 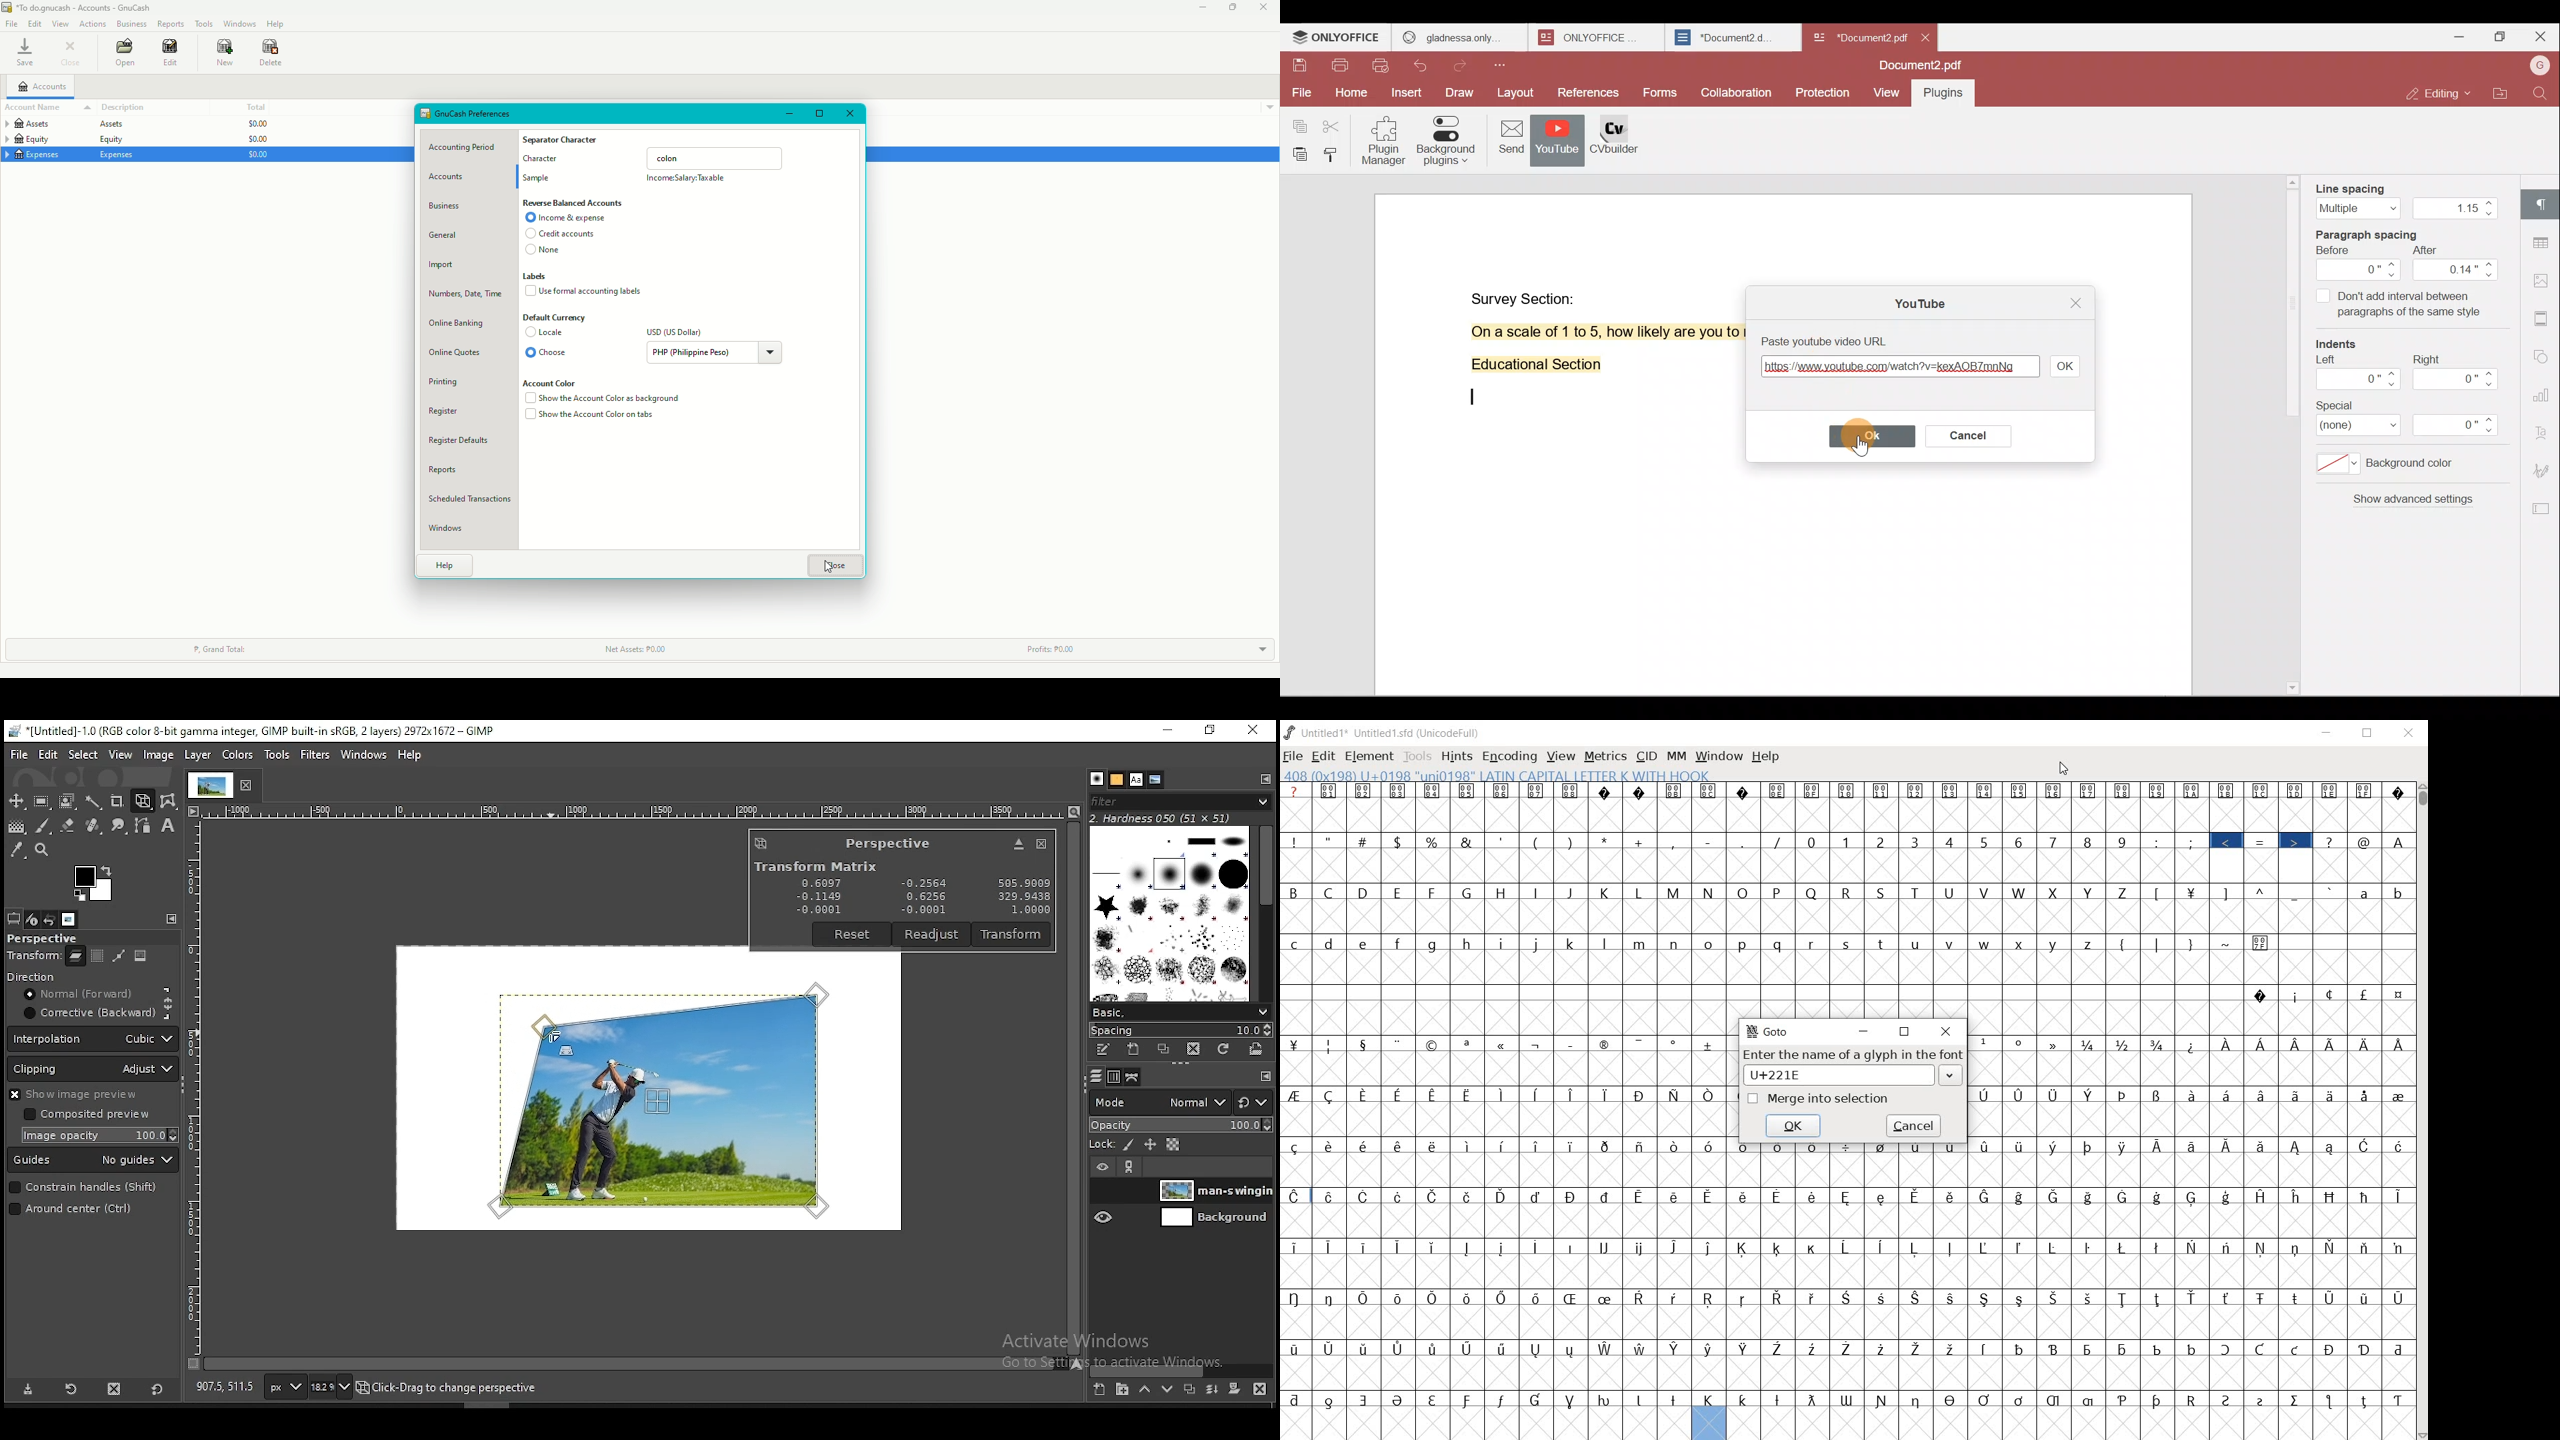 I want to click on On a scale of 1 to 5, how likely are you to recommend our services to a friend?, so click(x=1589, y=332).